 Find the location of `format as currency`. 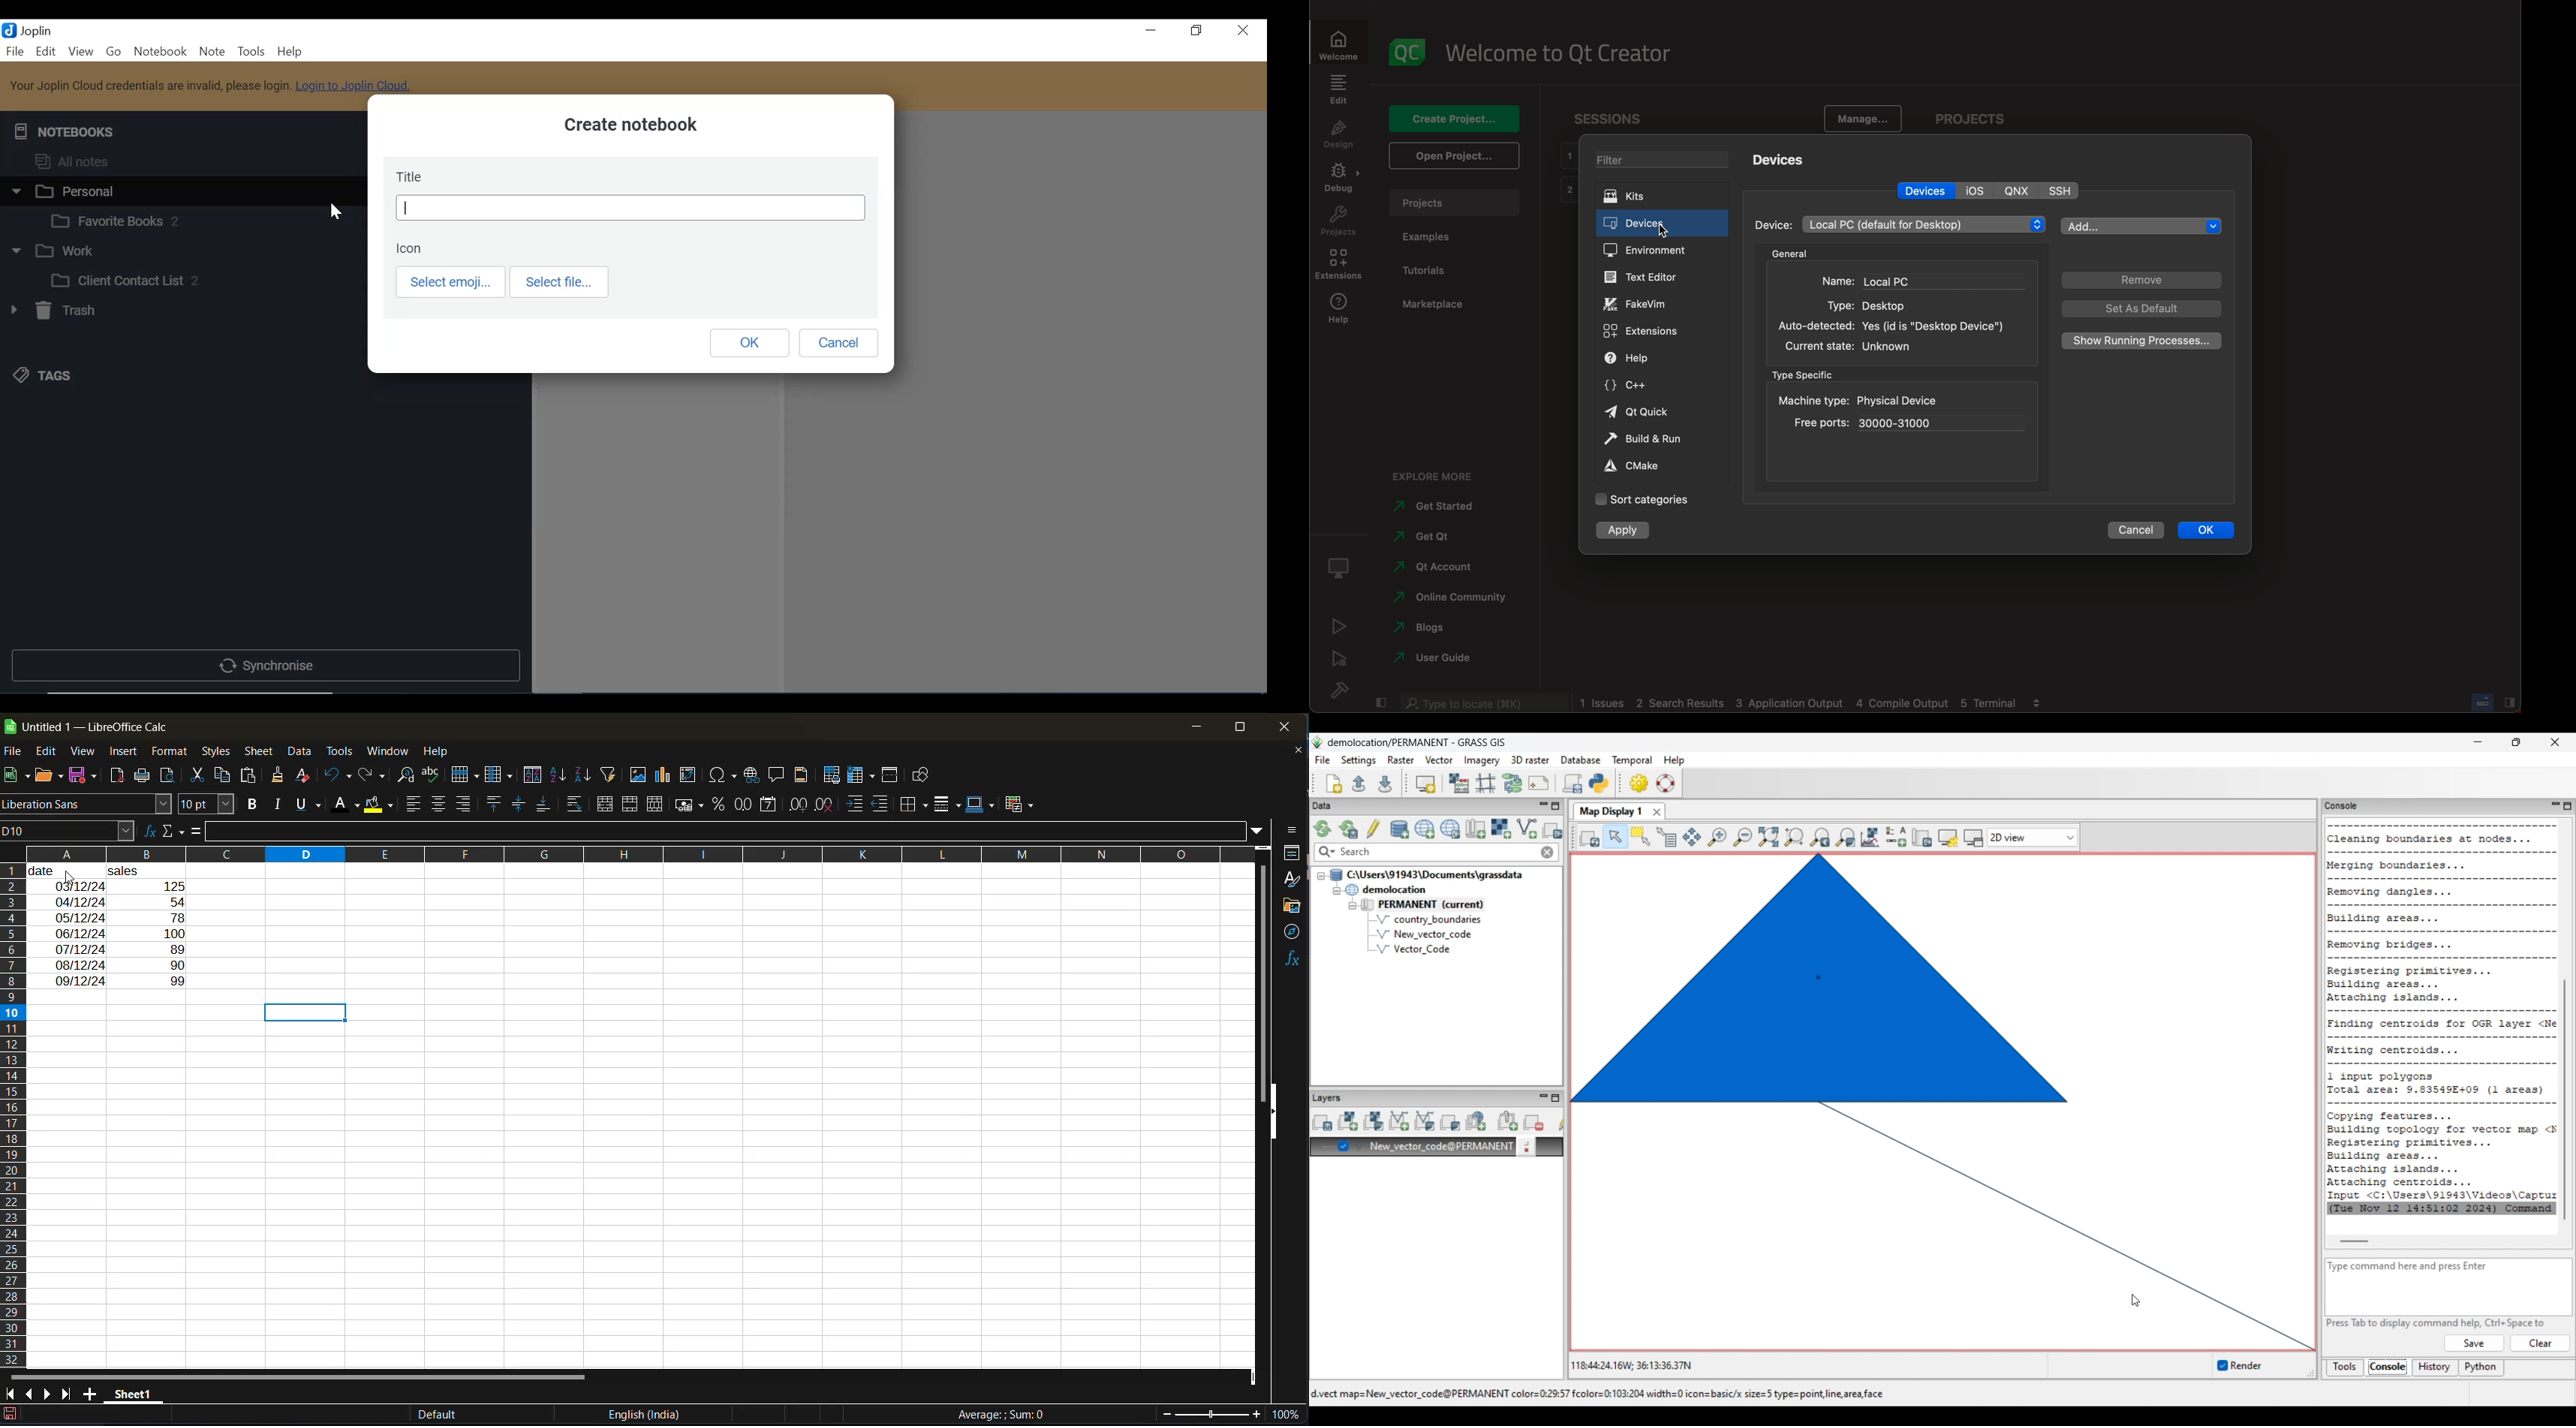

format as currency is located at coordinates (691, 806).